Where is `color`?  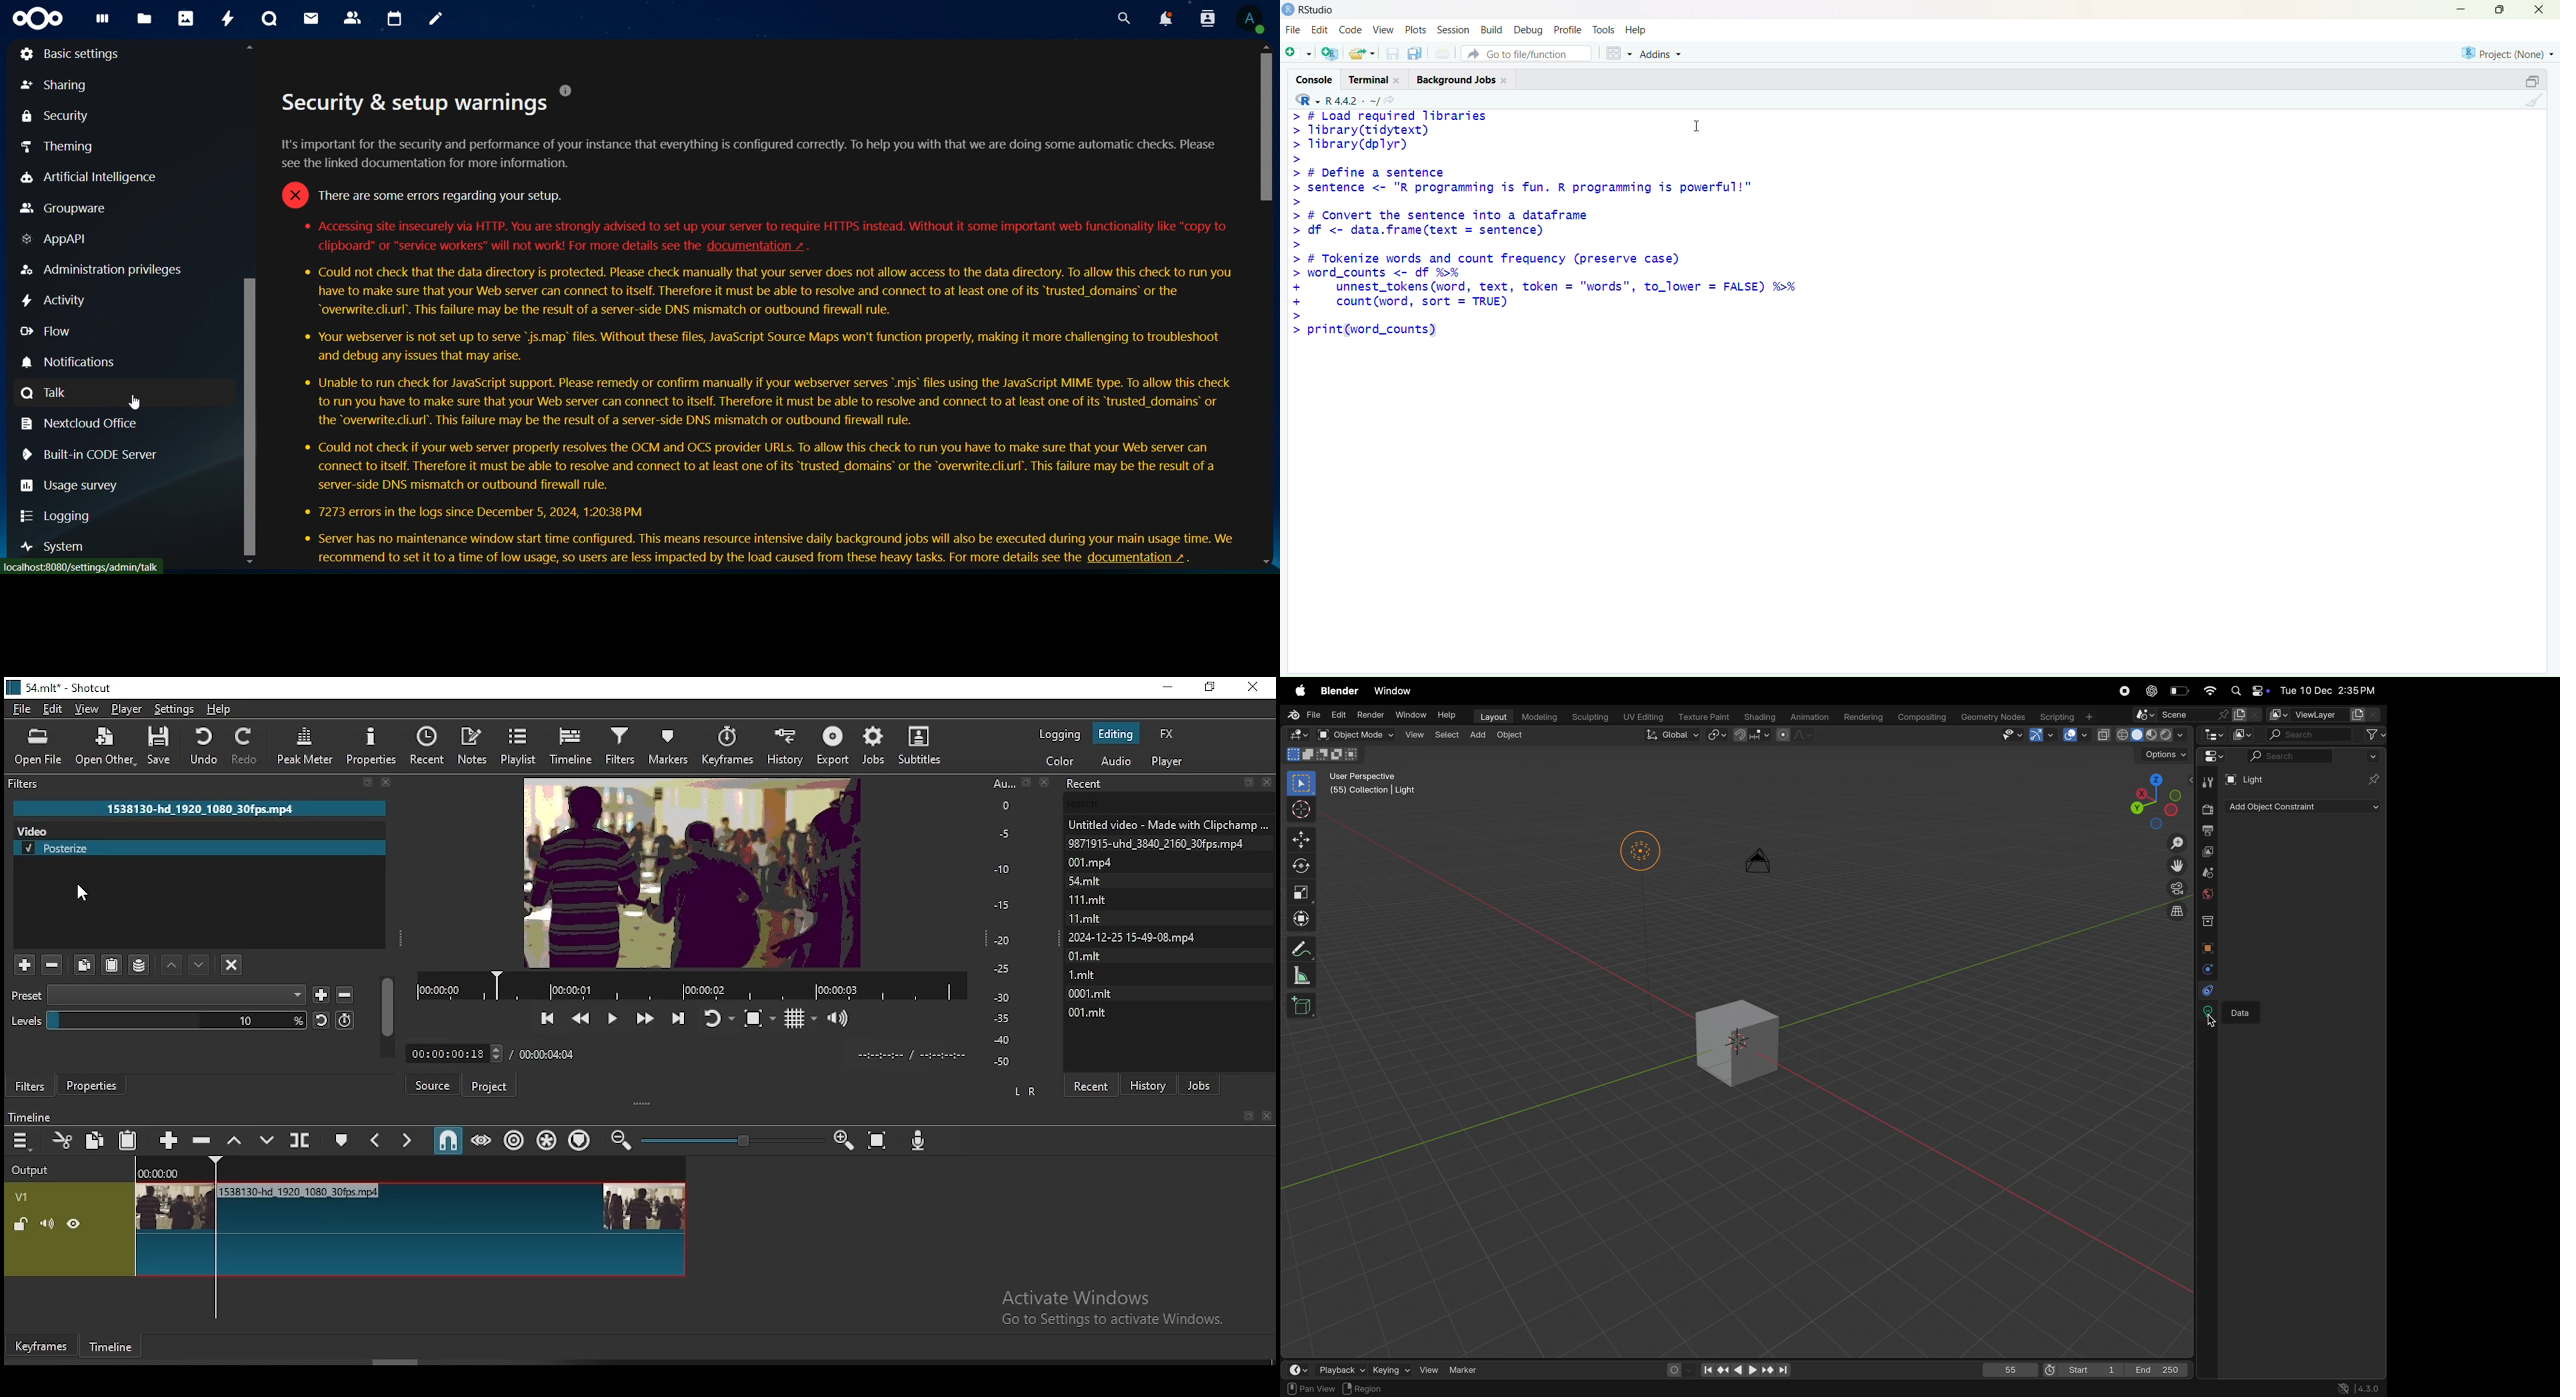
color is located at coordinates (1060, 761).